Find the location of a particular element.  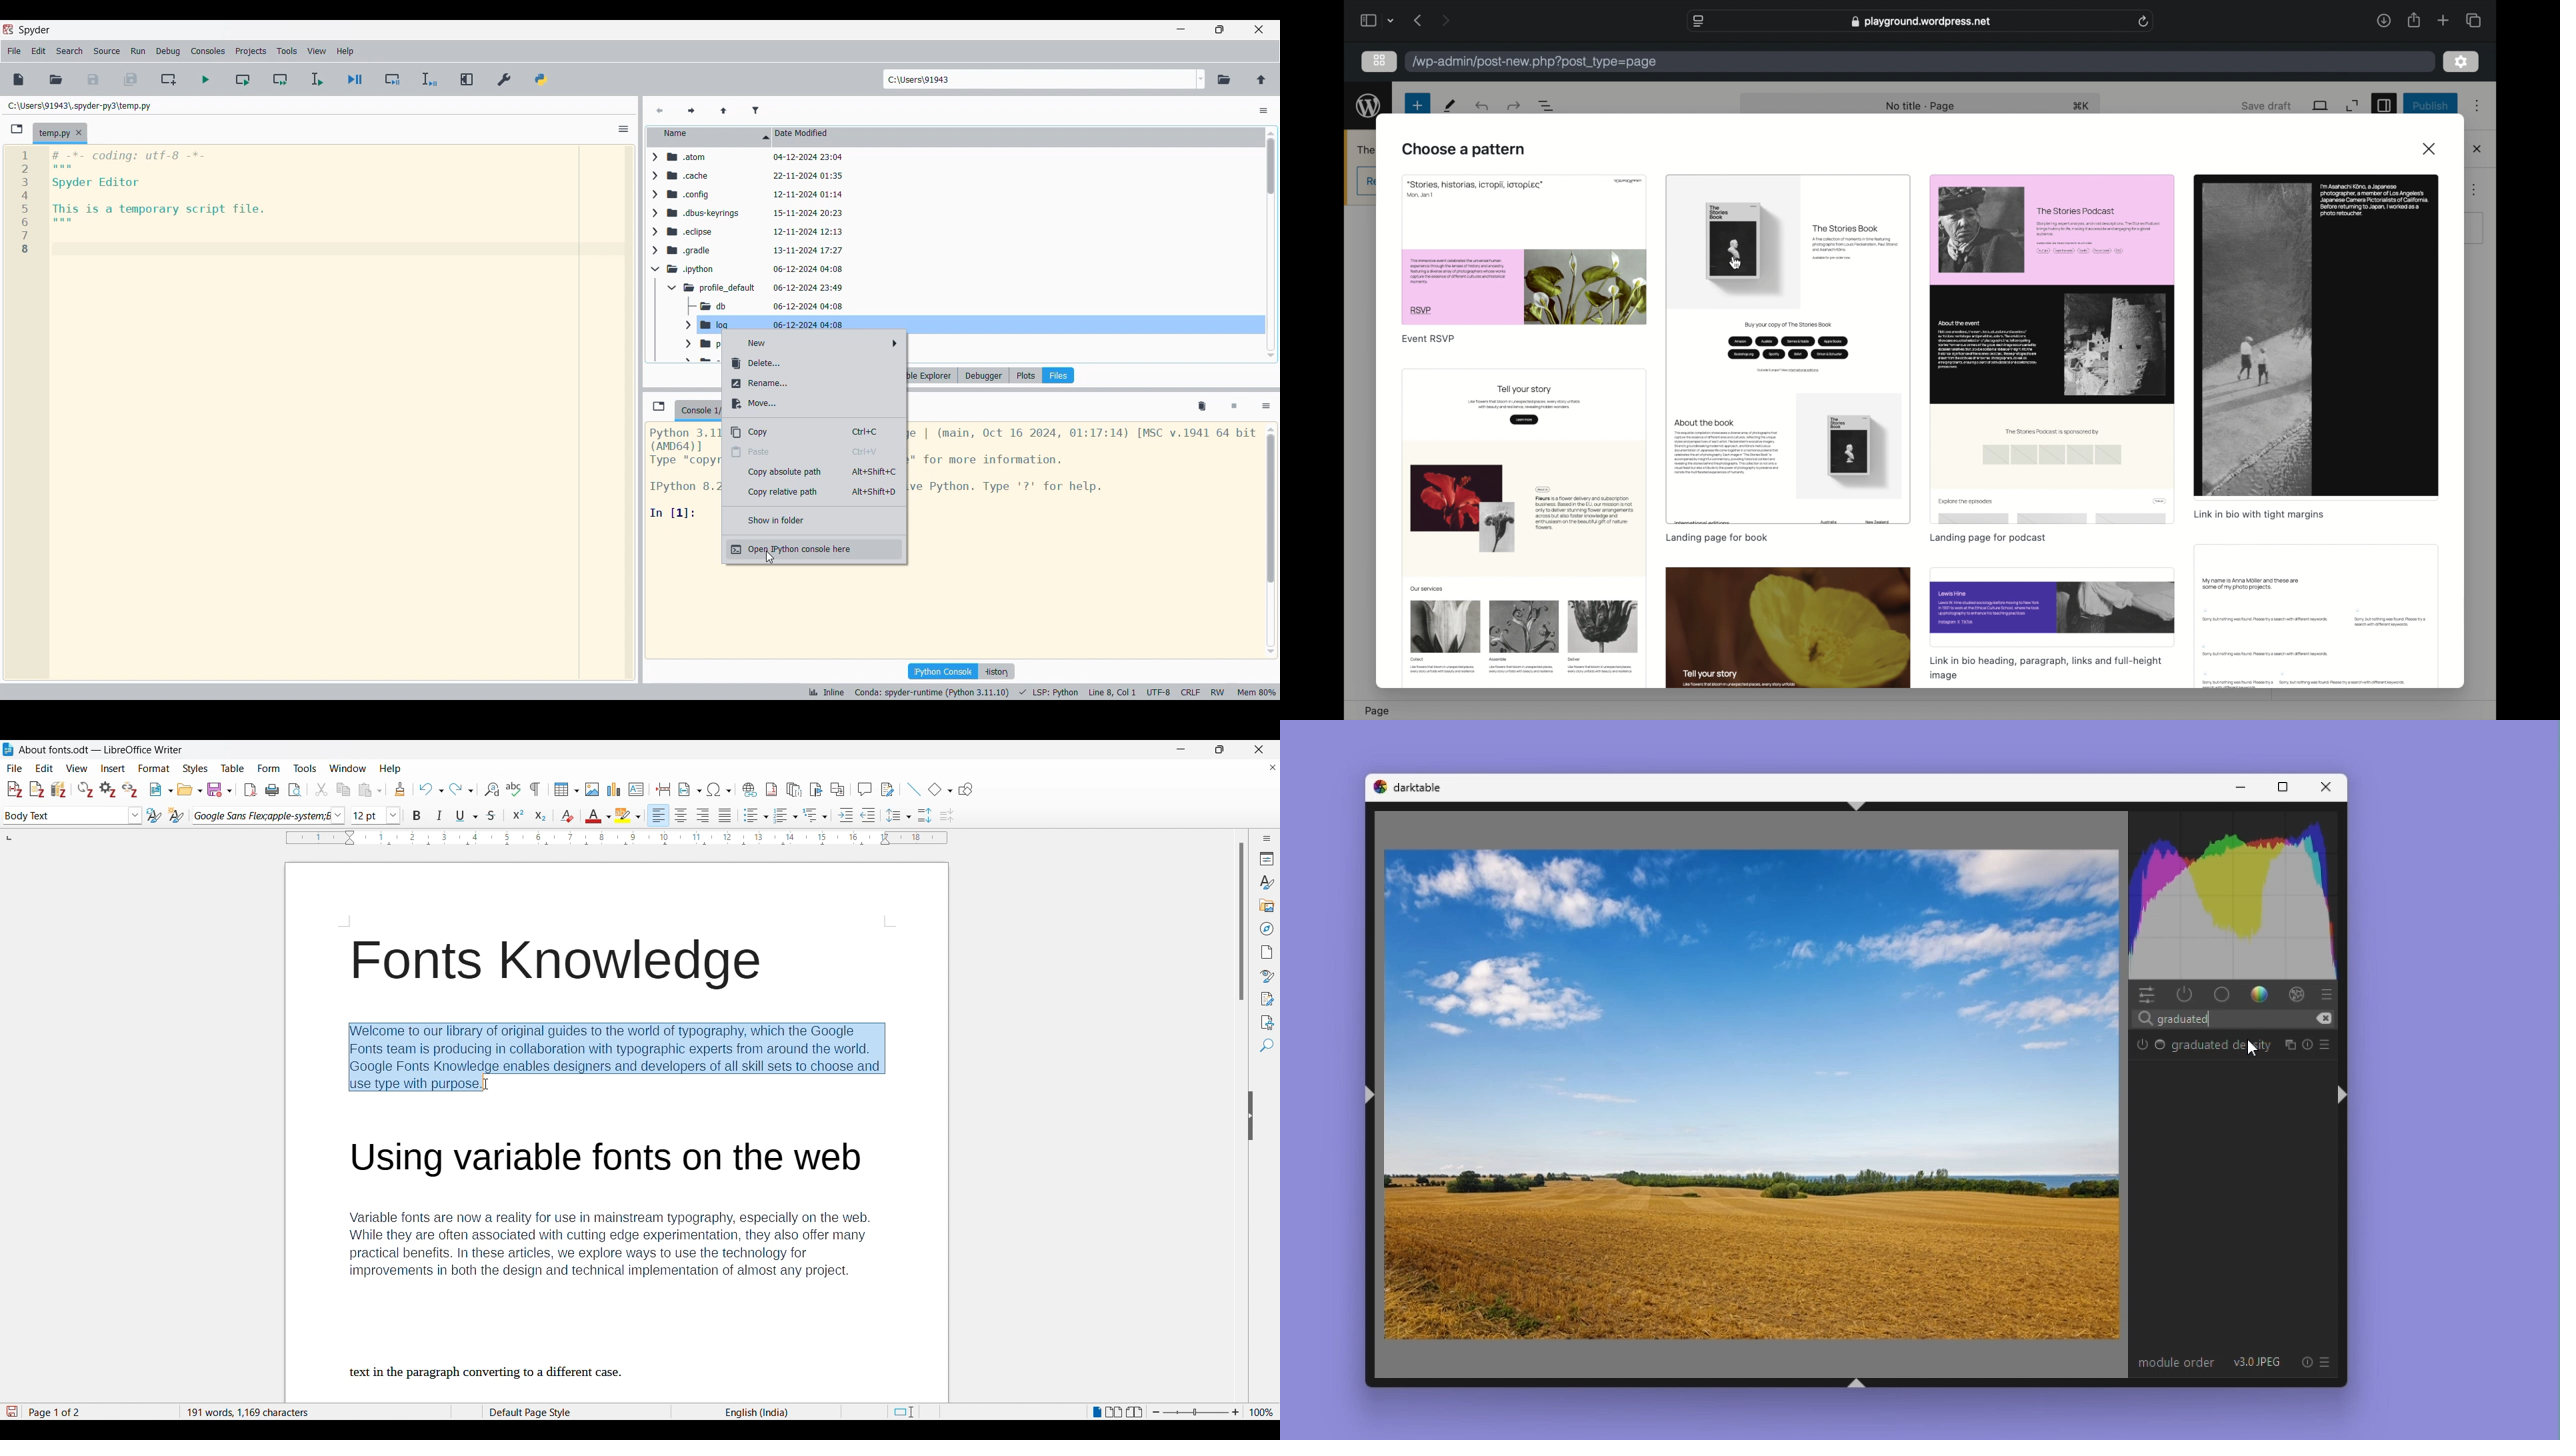

Options is located at coordinates (1263, 111).